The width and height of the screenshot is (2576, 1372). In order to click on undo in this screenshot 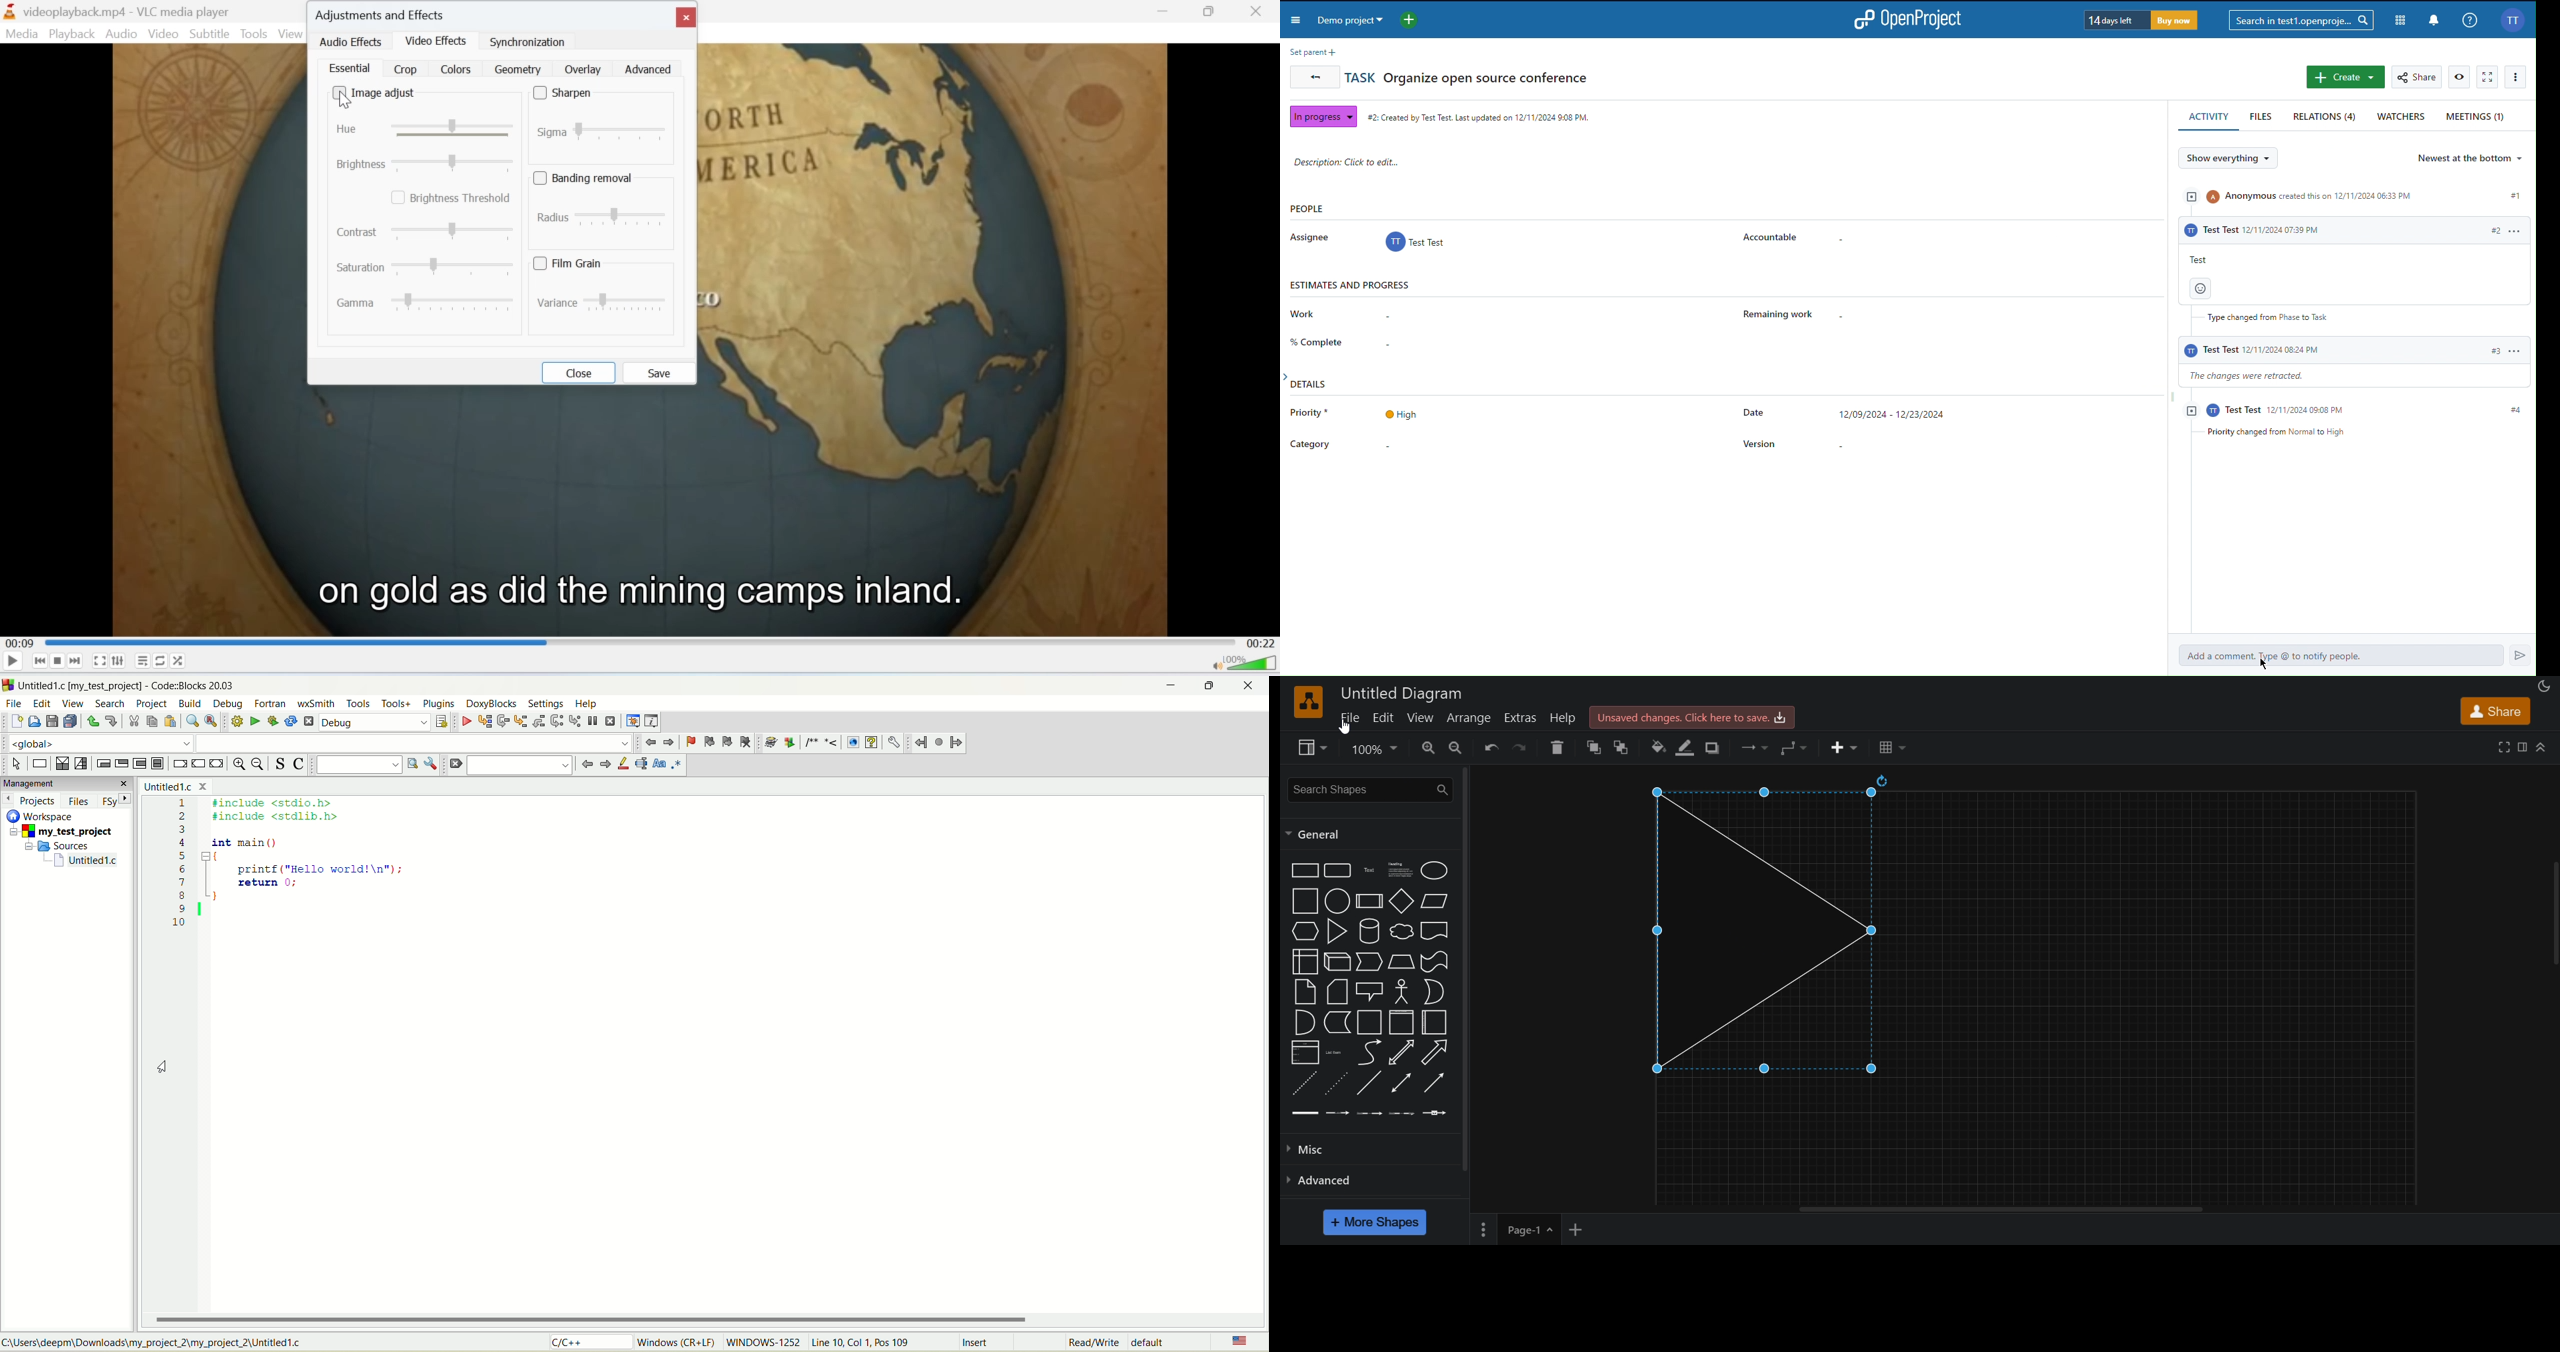, I will do `click(1493, 749)`.